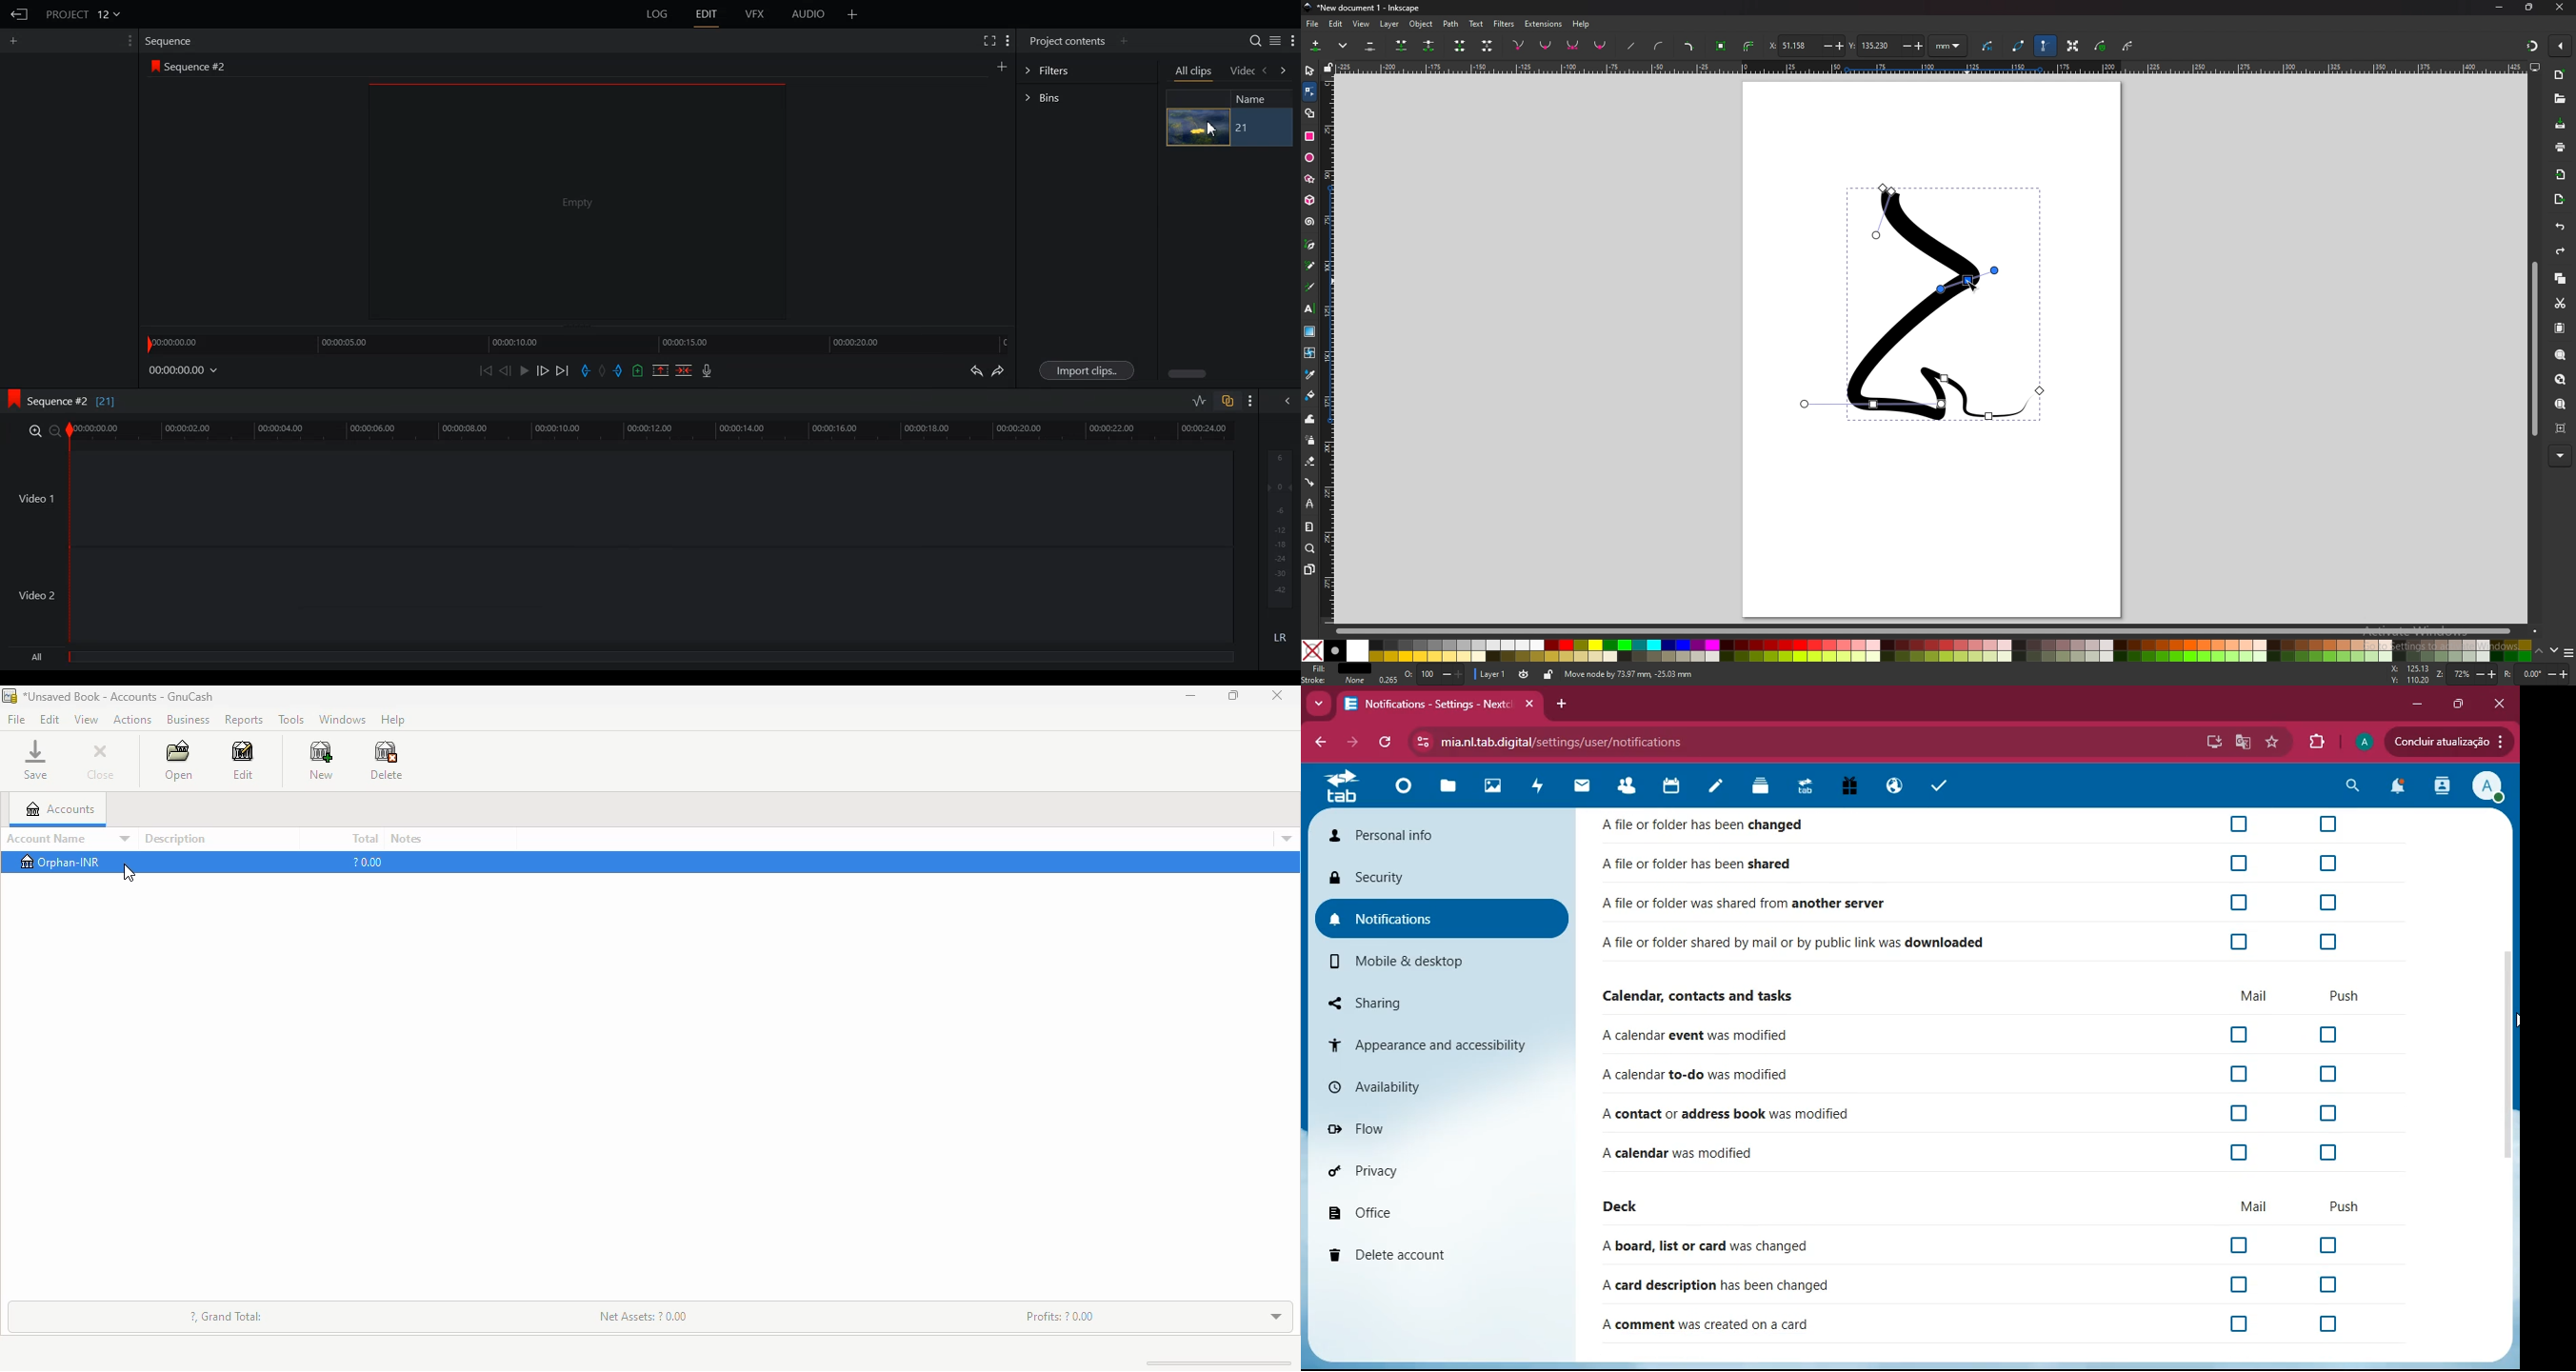 This screenshot has height=1372, width=2576. What do you see at coordinates (1309, 200) in the screenshot?
I see `3d box` at bounding box center [1309, 200].